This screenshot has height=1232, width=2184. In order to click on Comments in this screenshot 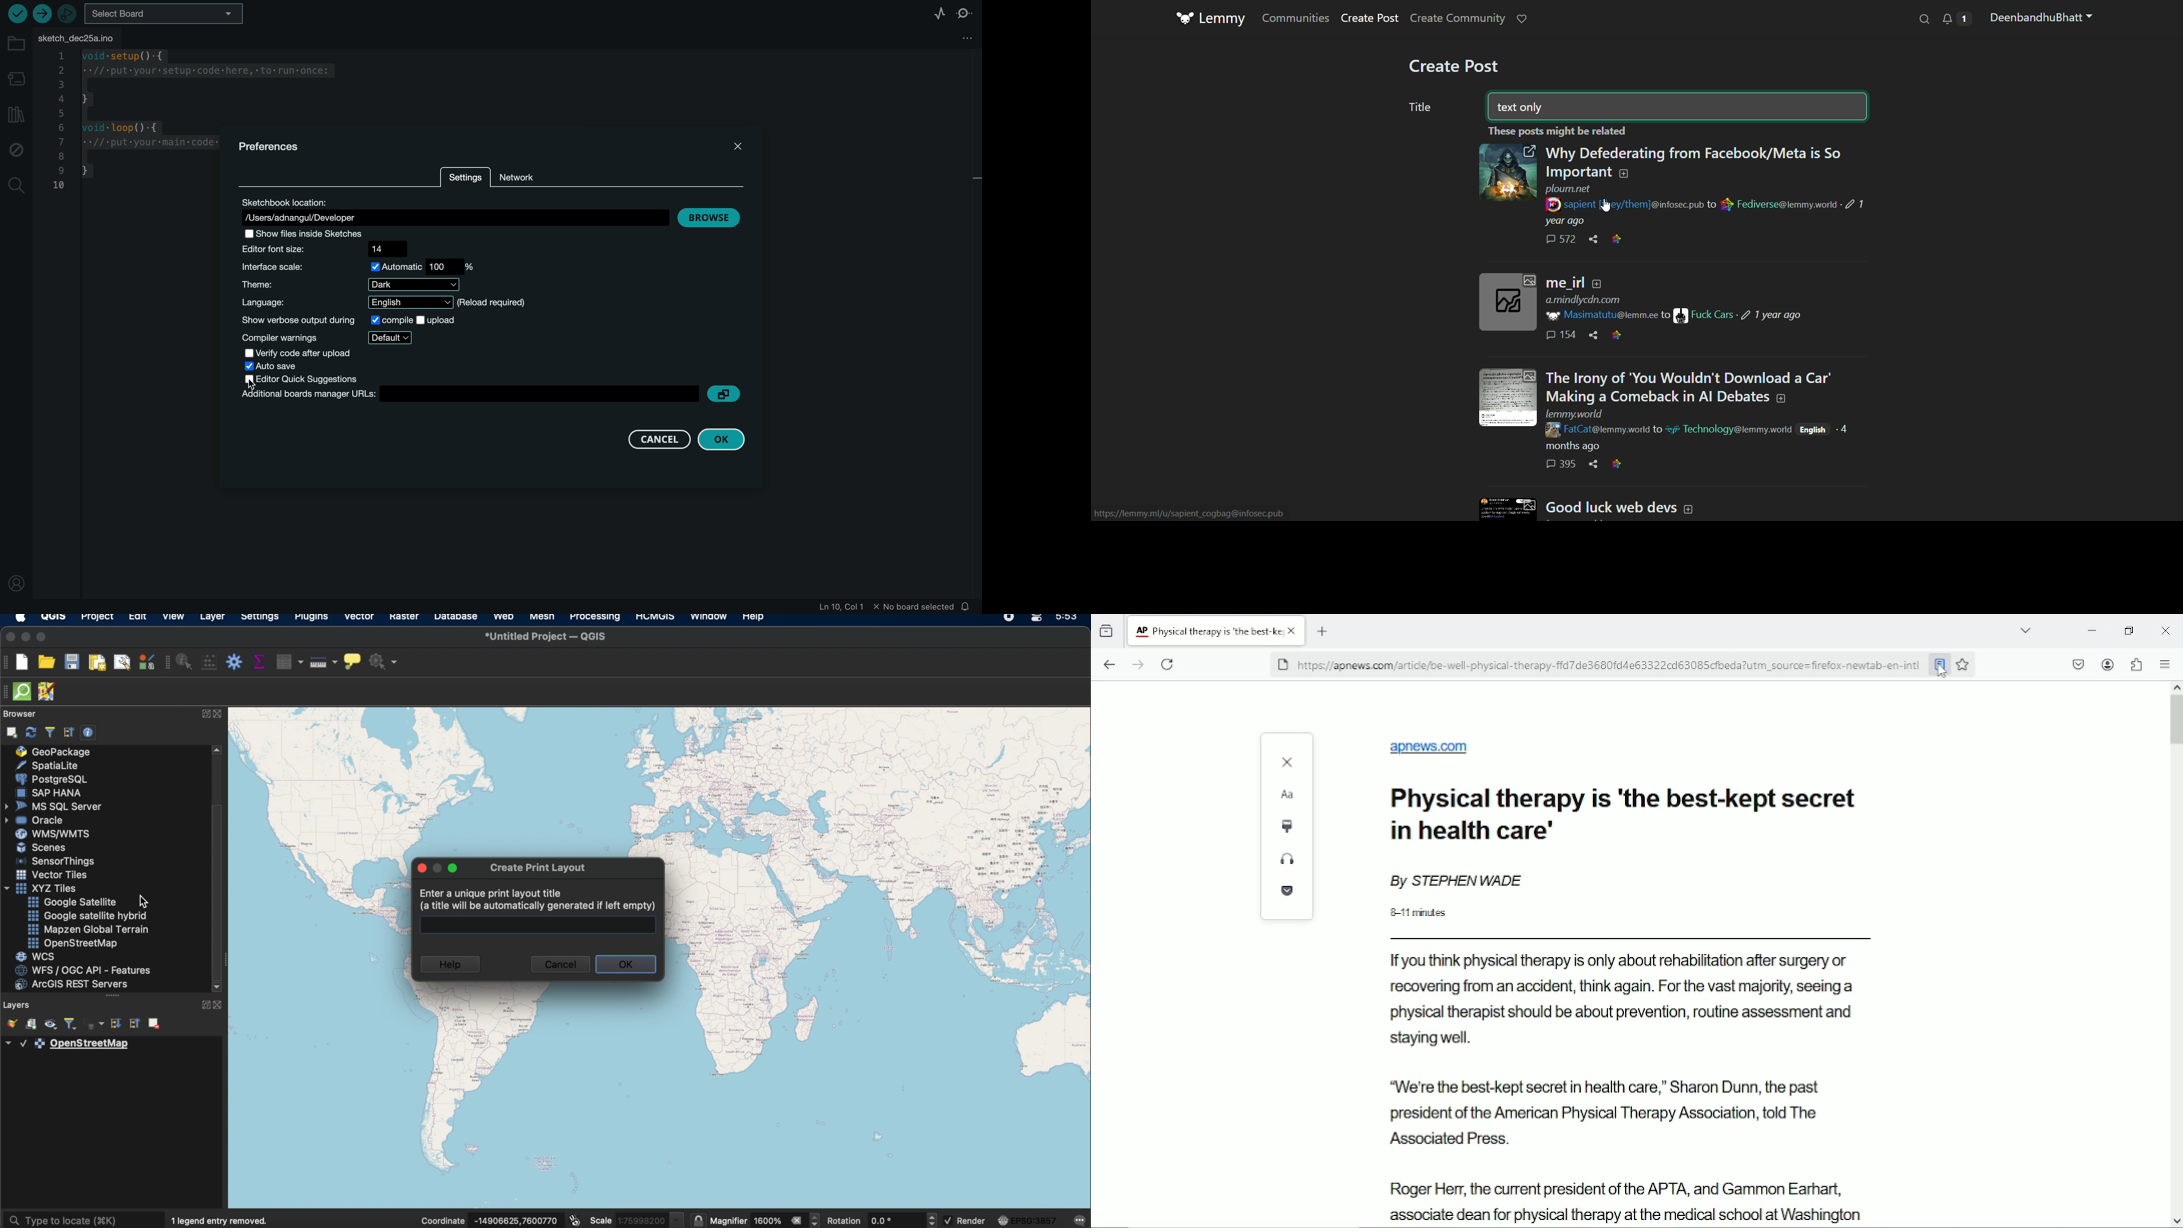, I will do `click(1561, 240)`.